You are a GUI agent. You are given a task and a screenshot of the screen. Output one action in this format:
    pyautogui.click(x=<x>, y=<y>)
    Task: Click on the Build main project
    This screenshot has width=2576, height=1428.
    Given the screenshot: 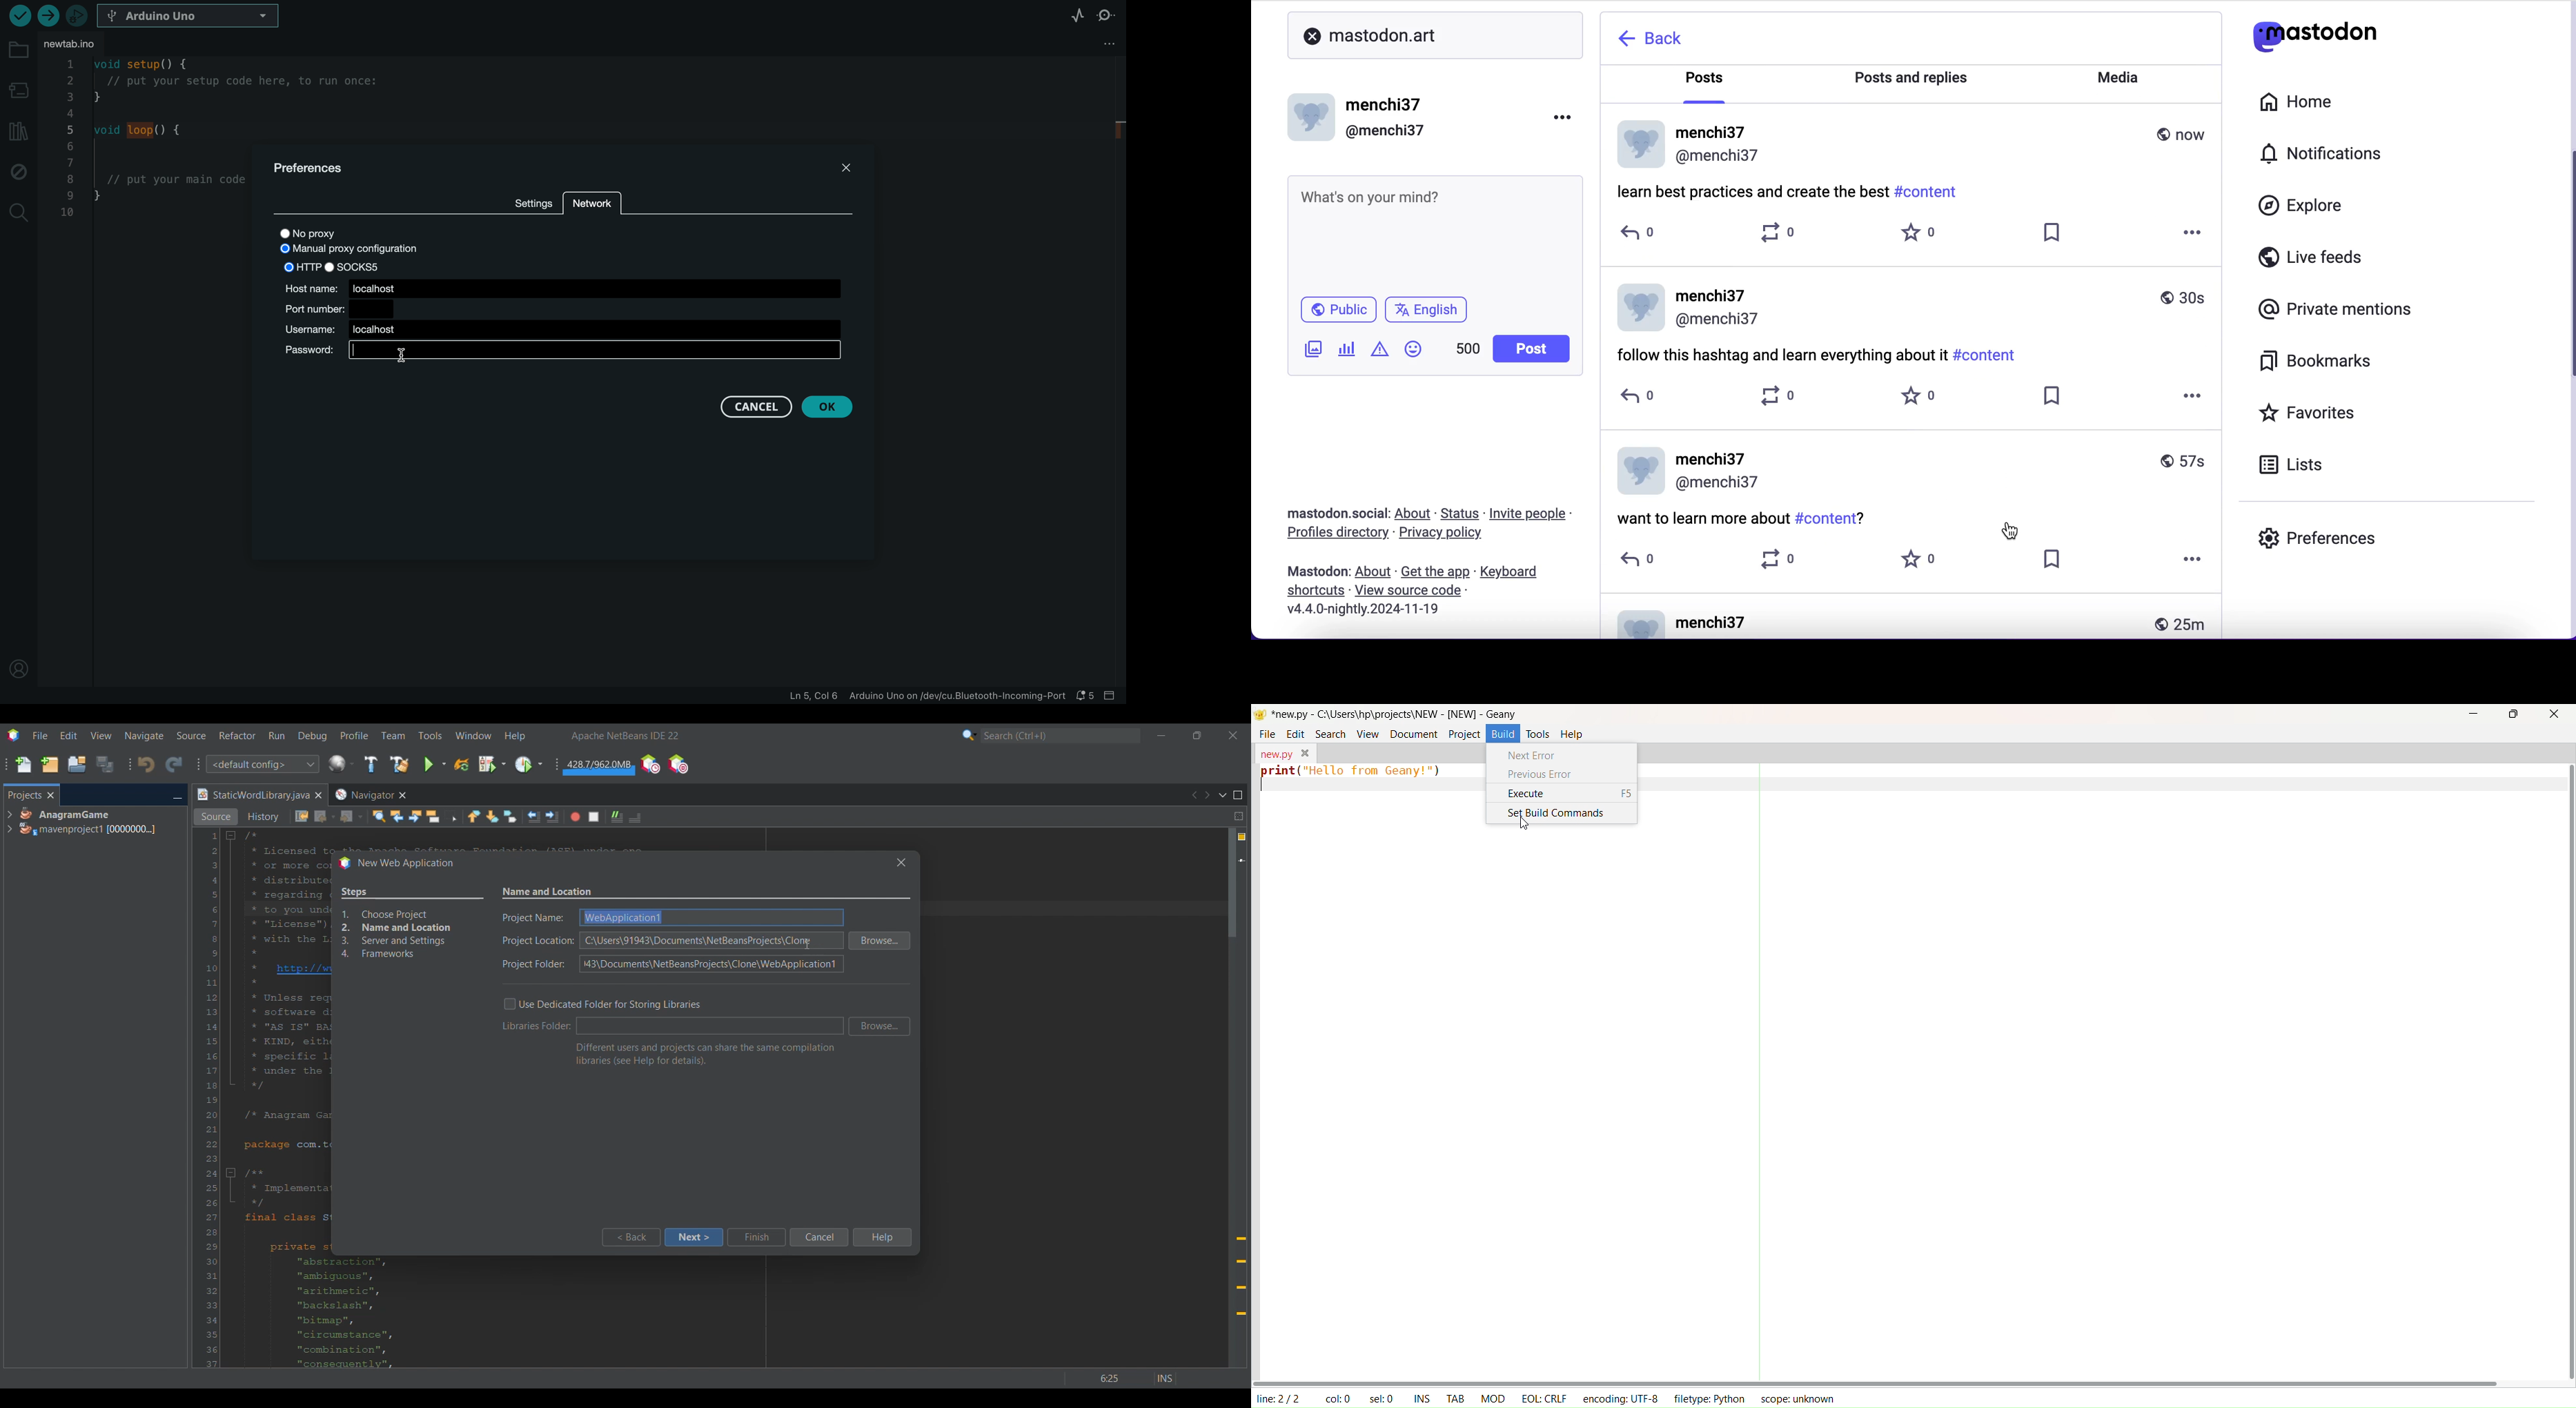 What is the action you would take?
    pyautogui.click(x=370, y=764)
    